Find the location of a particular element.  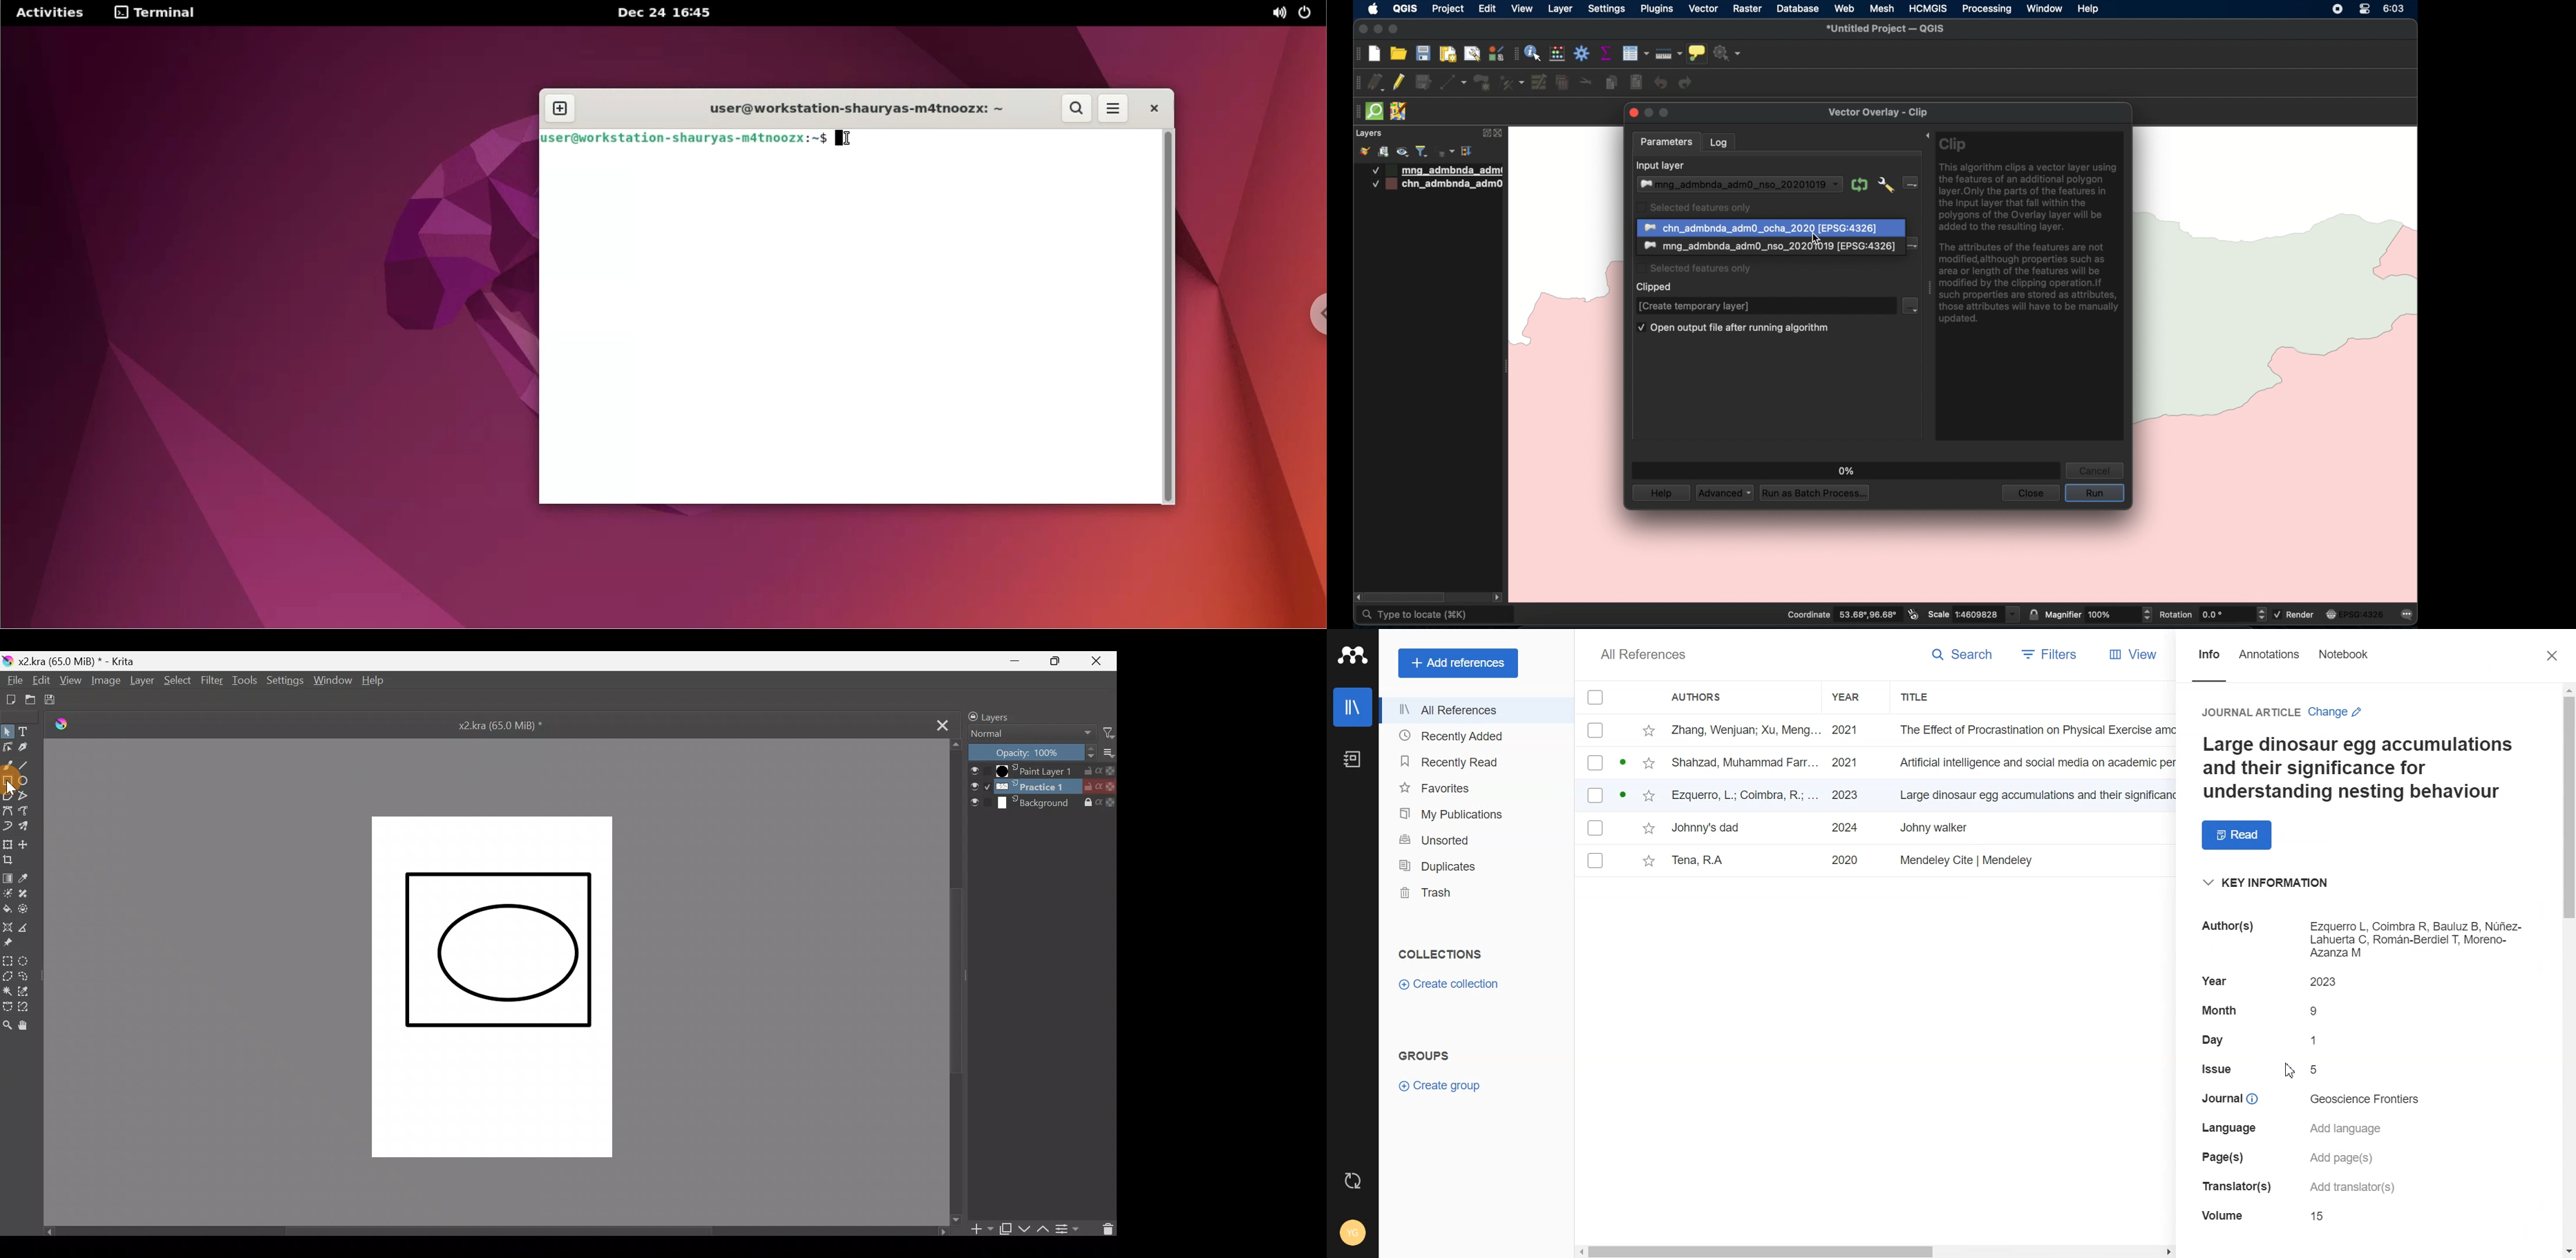

Horizontal scroll bar is located at coordinates (1874, 1253).